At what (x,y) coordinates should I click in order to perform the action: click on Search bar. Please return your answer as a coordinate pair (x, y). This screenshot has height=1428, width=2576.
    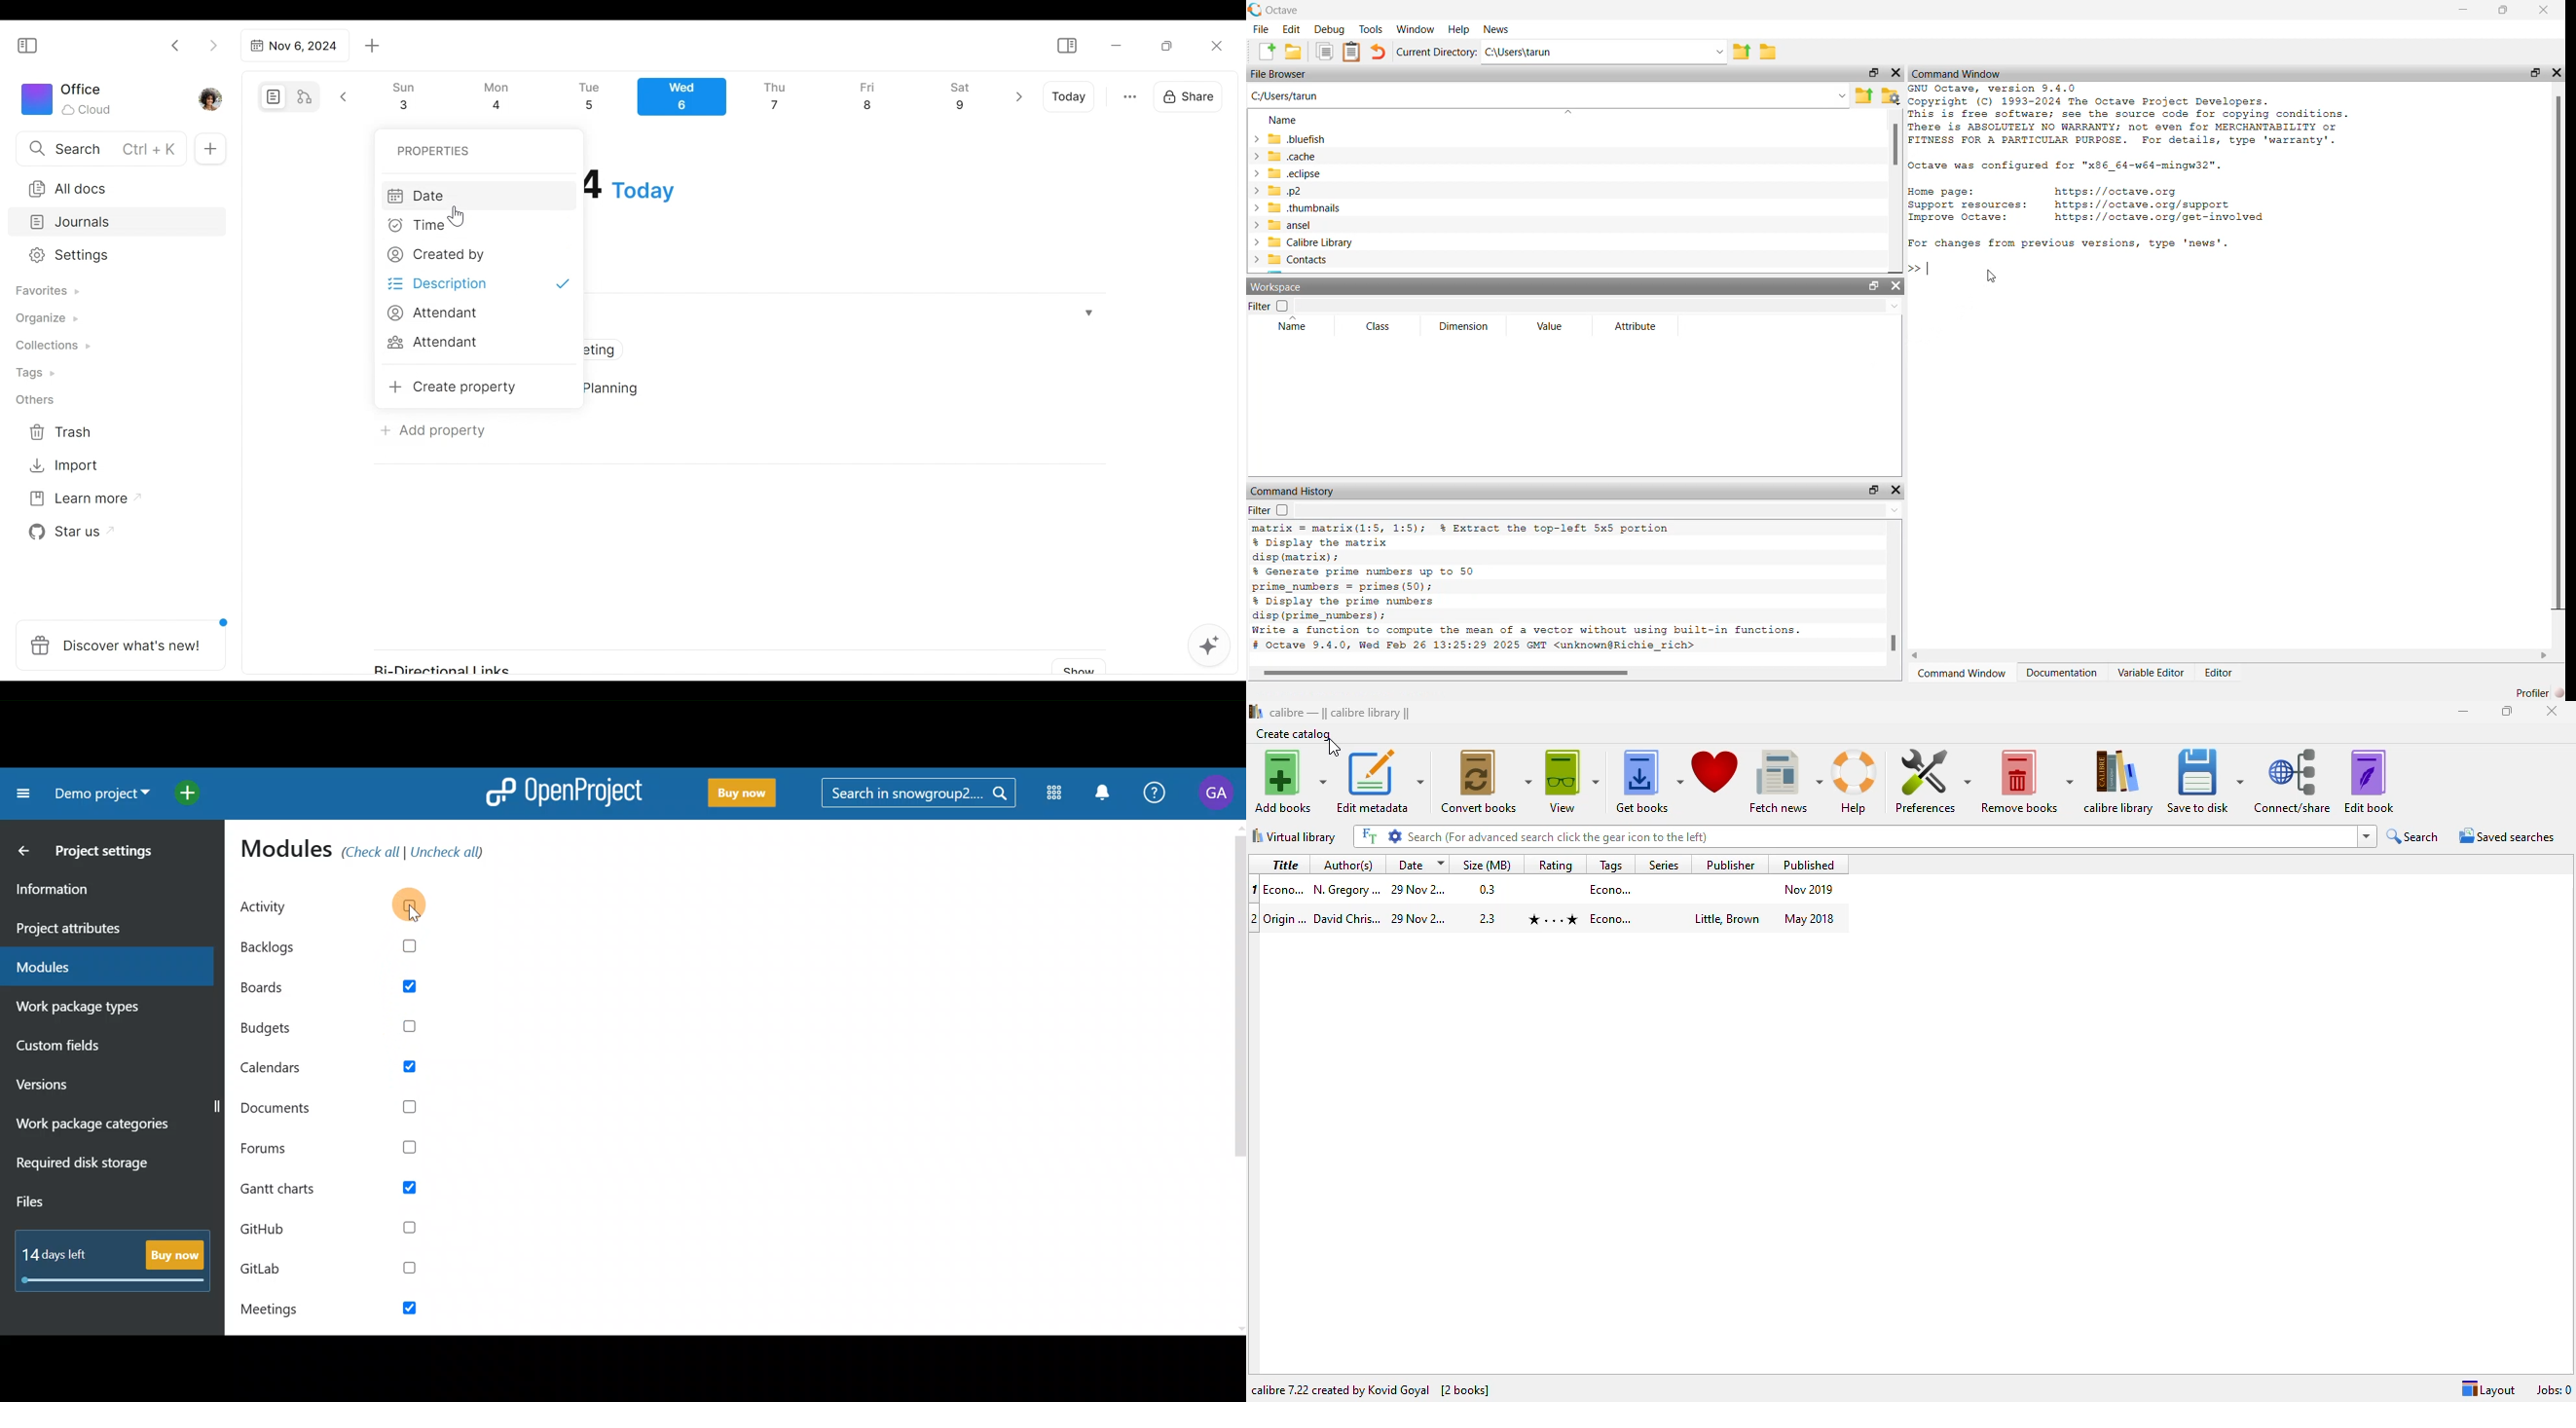
    Looking at the image, I should click on (918, 796).